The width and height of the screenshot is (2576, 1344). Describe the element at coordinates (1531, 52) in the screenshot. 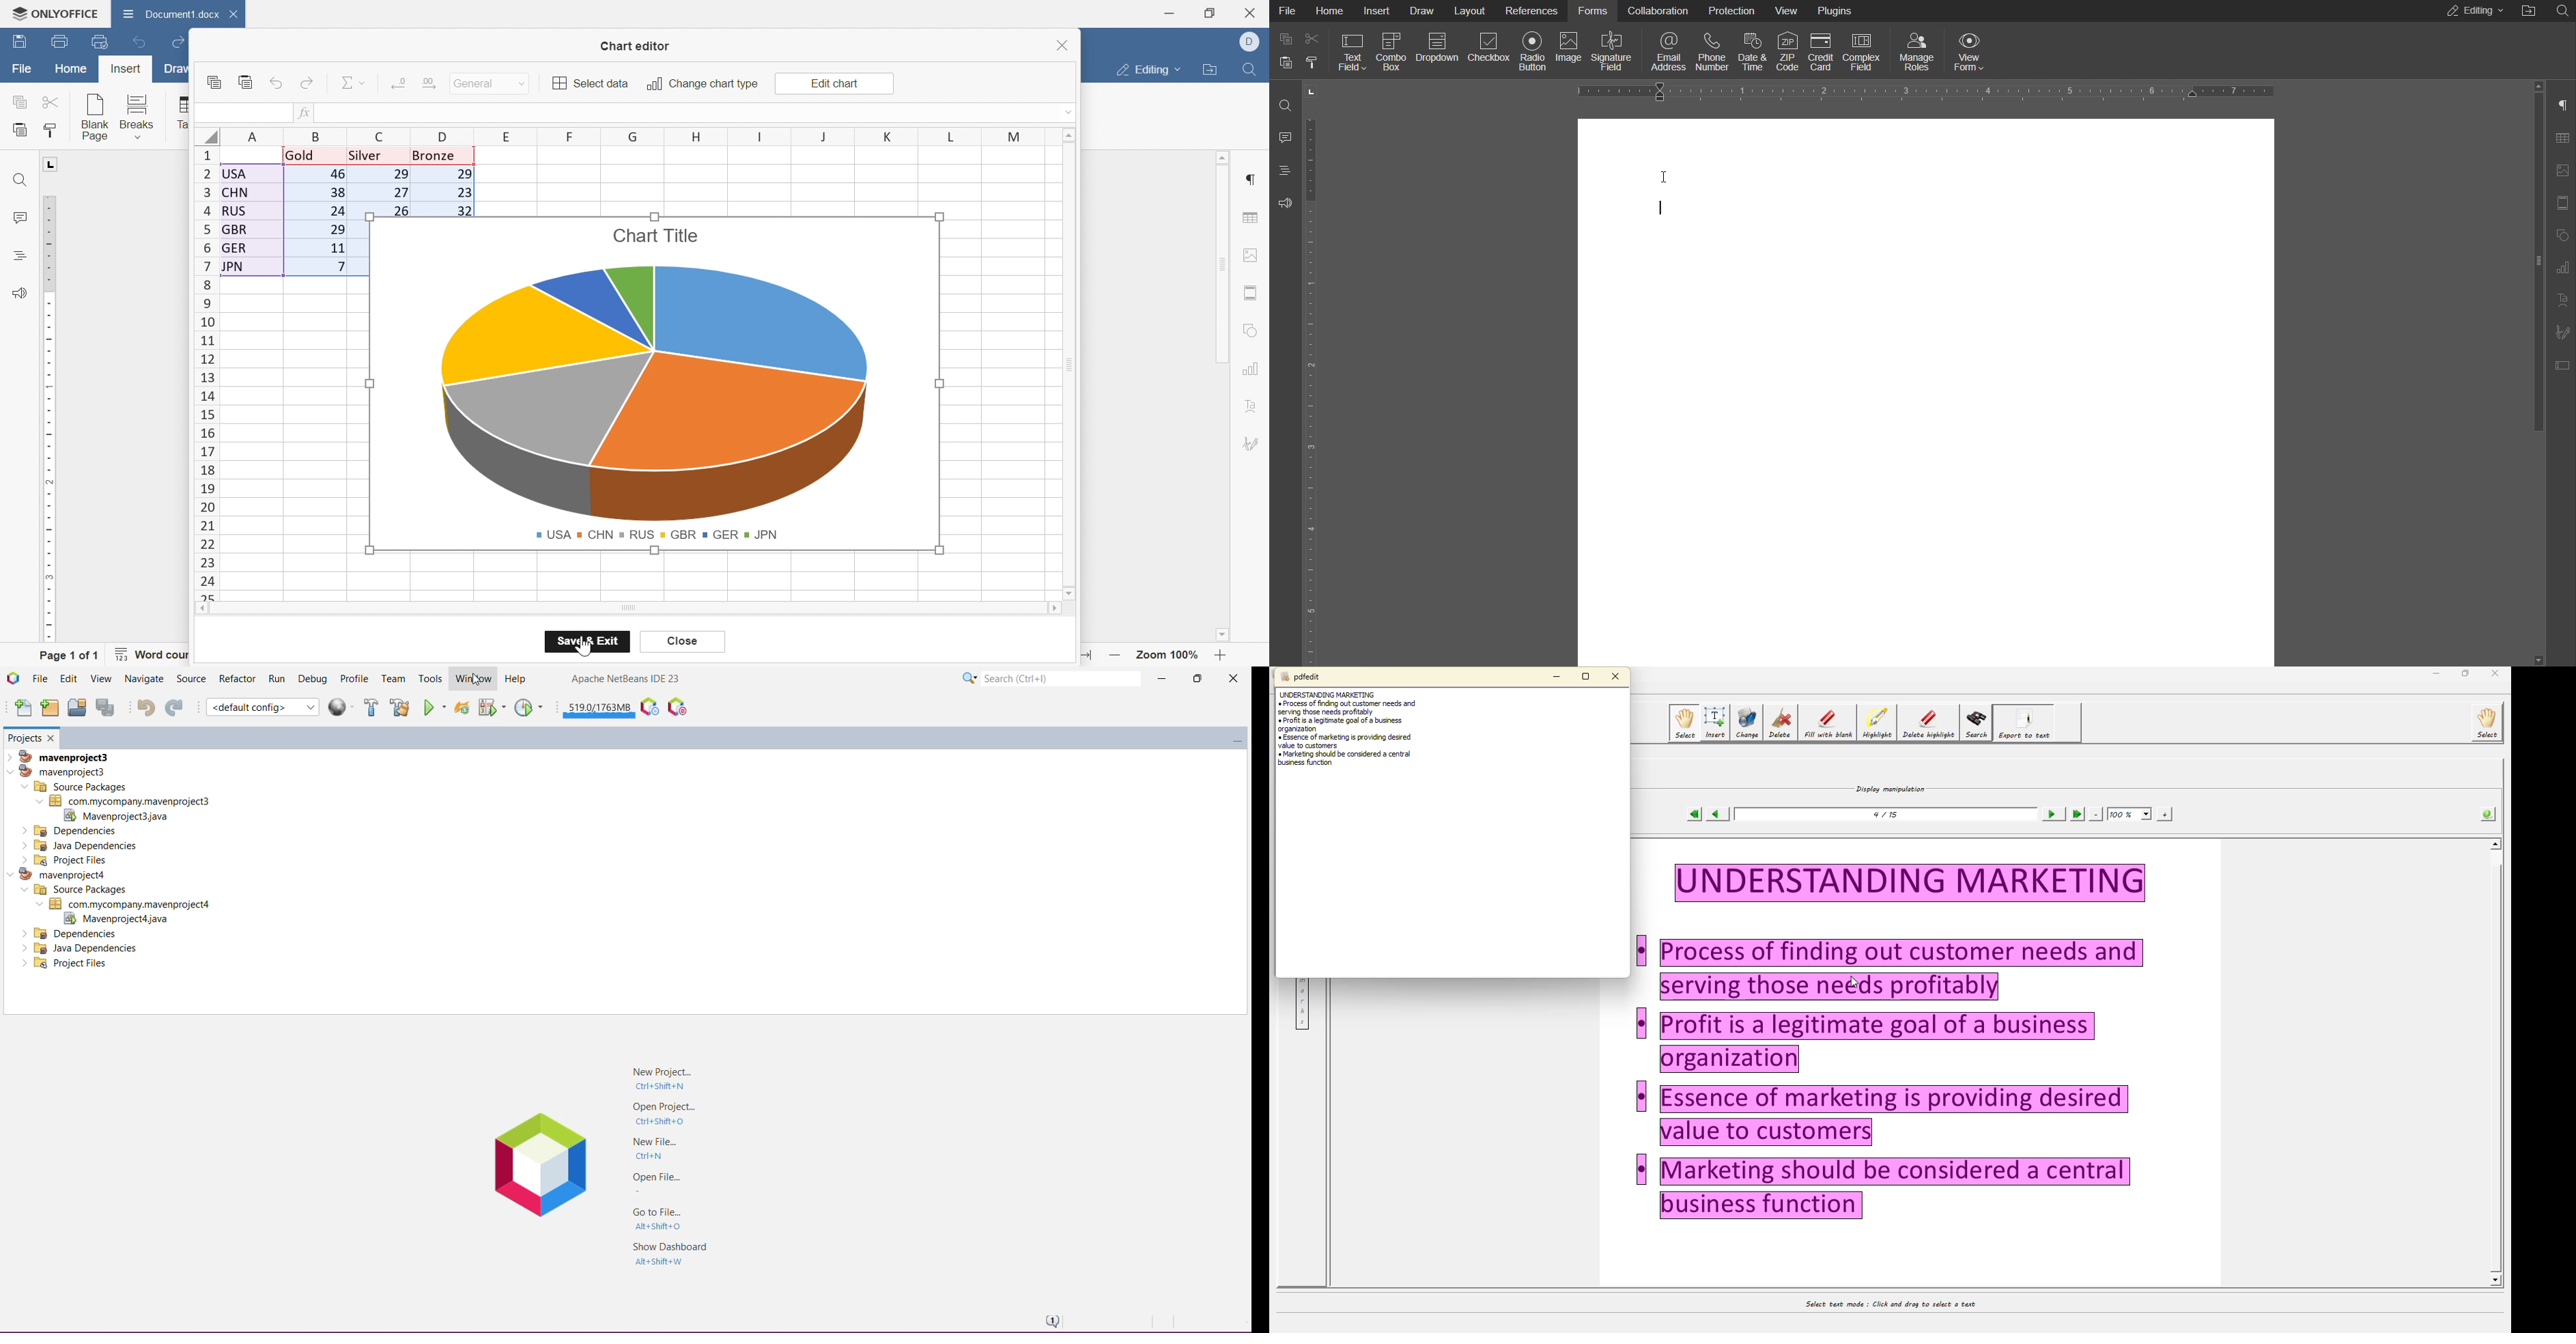

I see `Radio Button` at that location.